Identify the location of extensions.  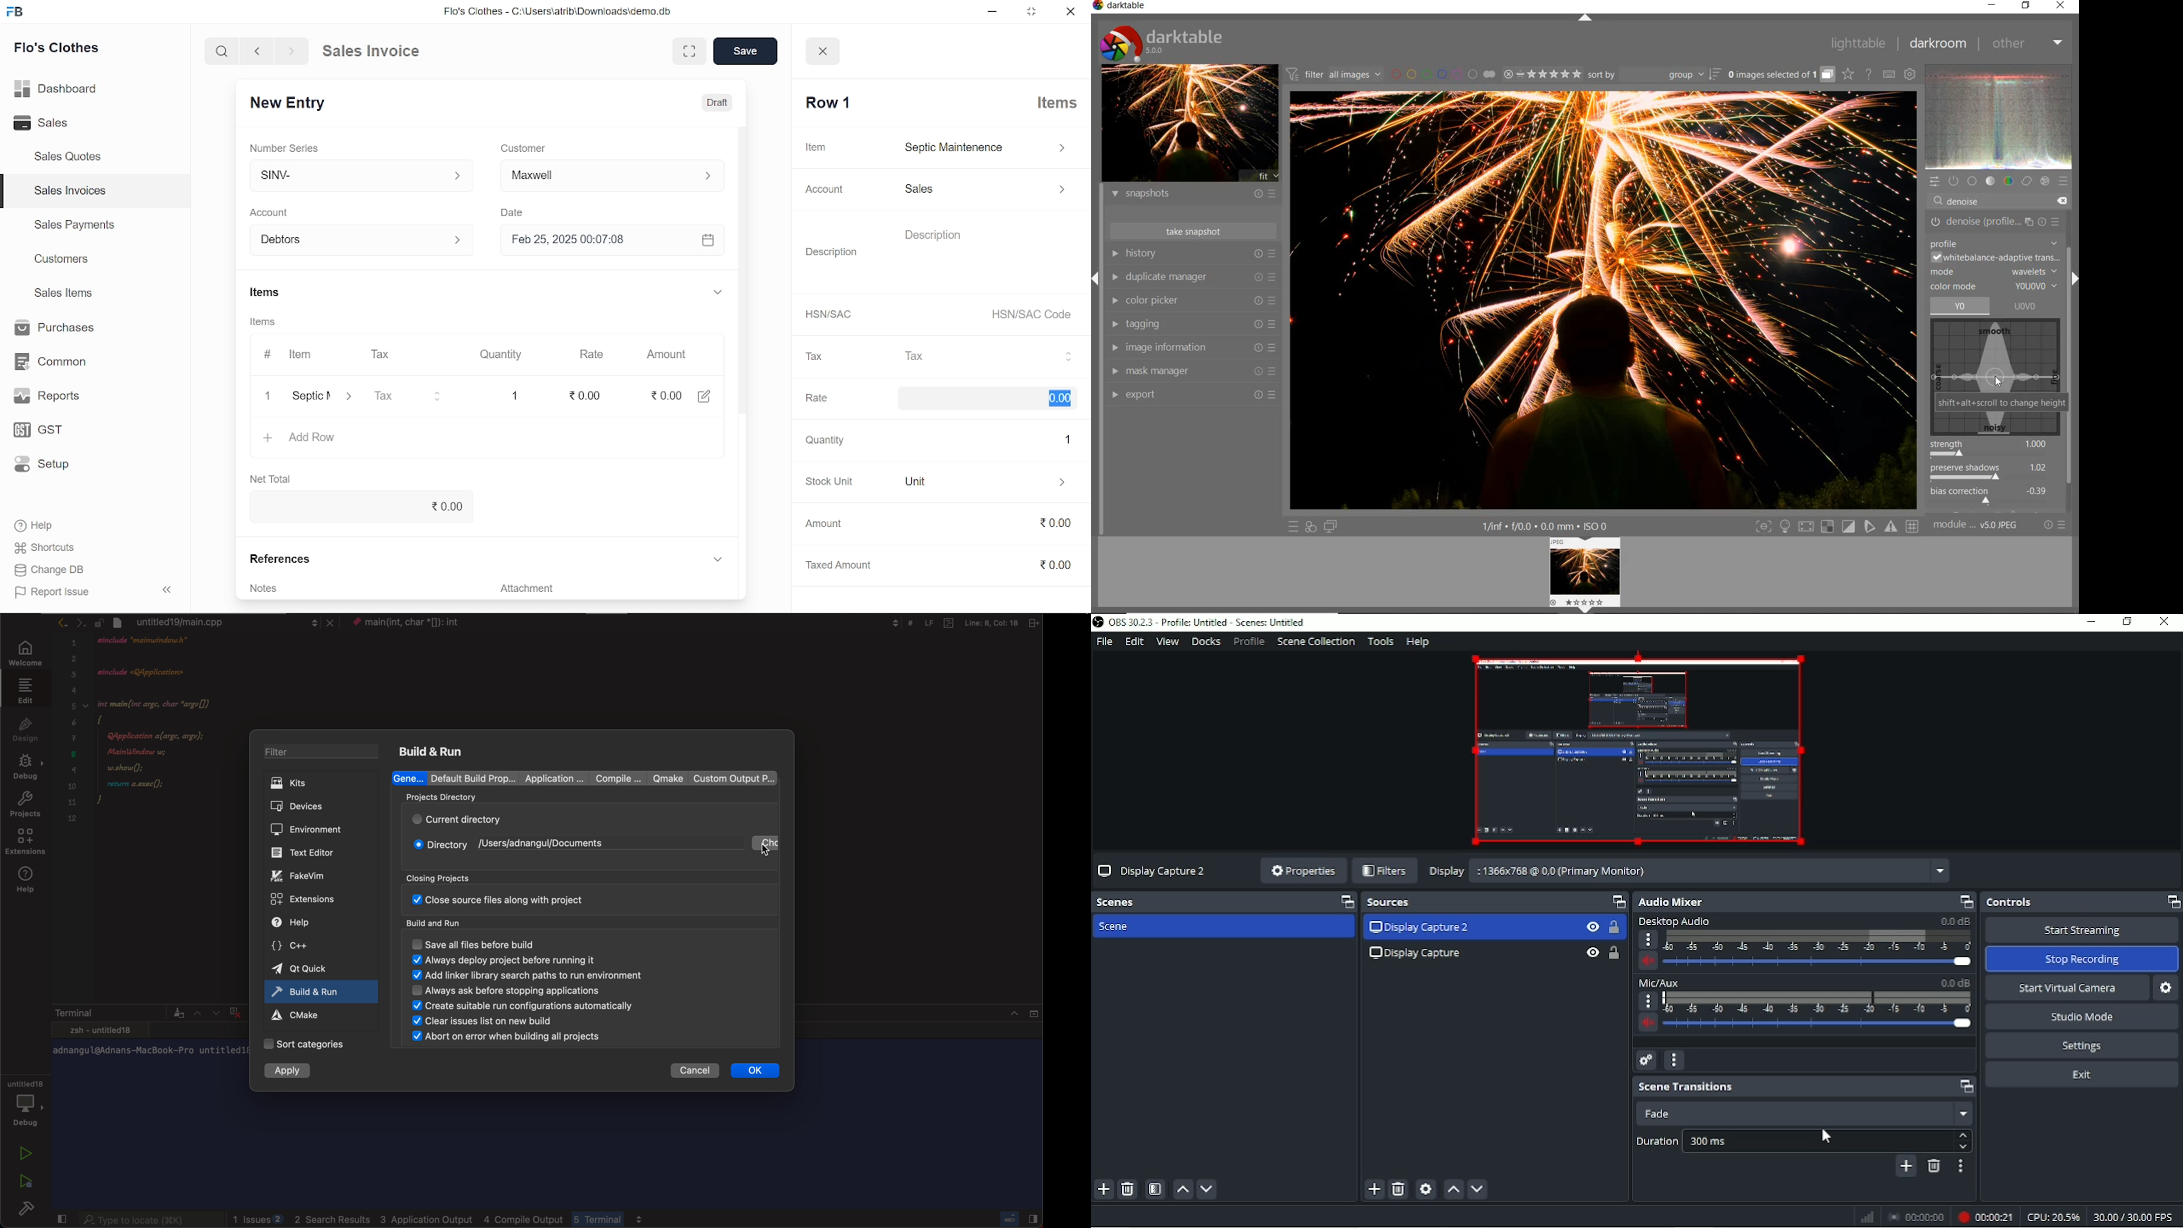
(24, 841).